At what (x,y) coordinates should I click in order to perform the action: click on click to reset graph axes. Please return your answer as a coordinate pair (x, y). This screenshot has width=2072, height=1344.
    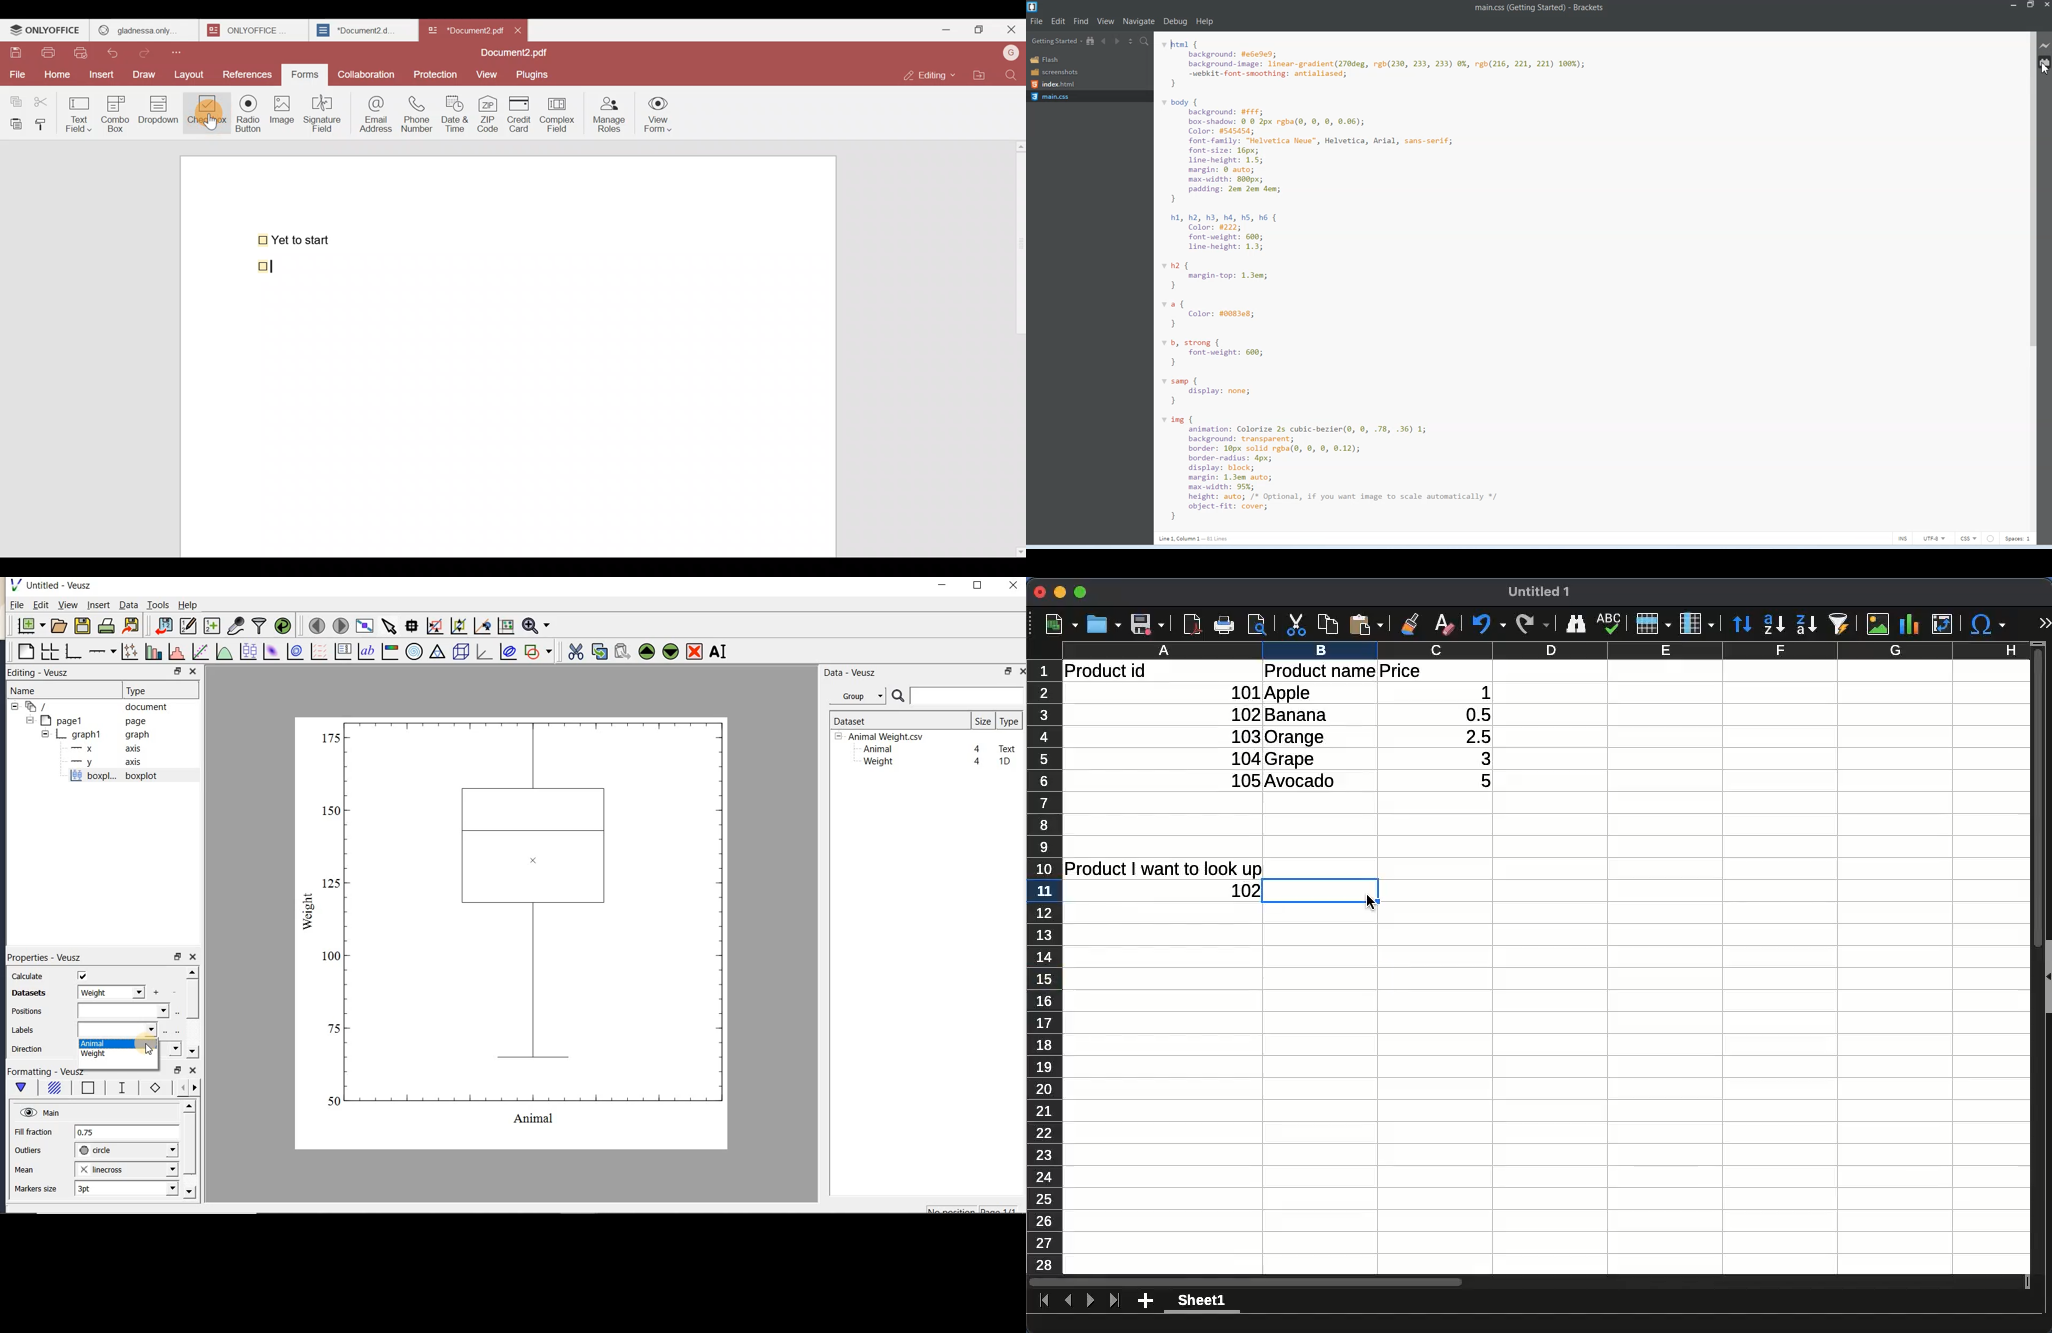
    Looking at the image, I should click on (506, 626).